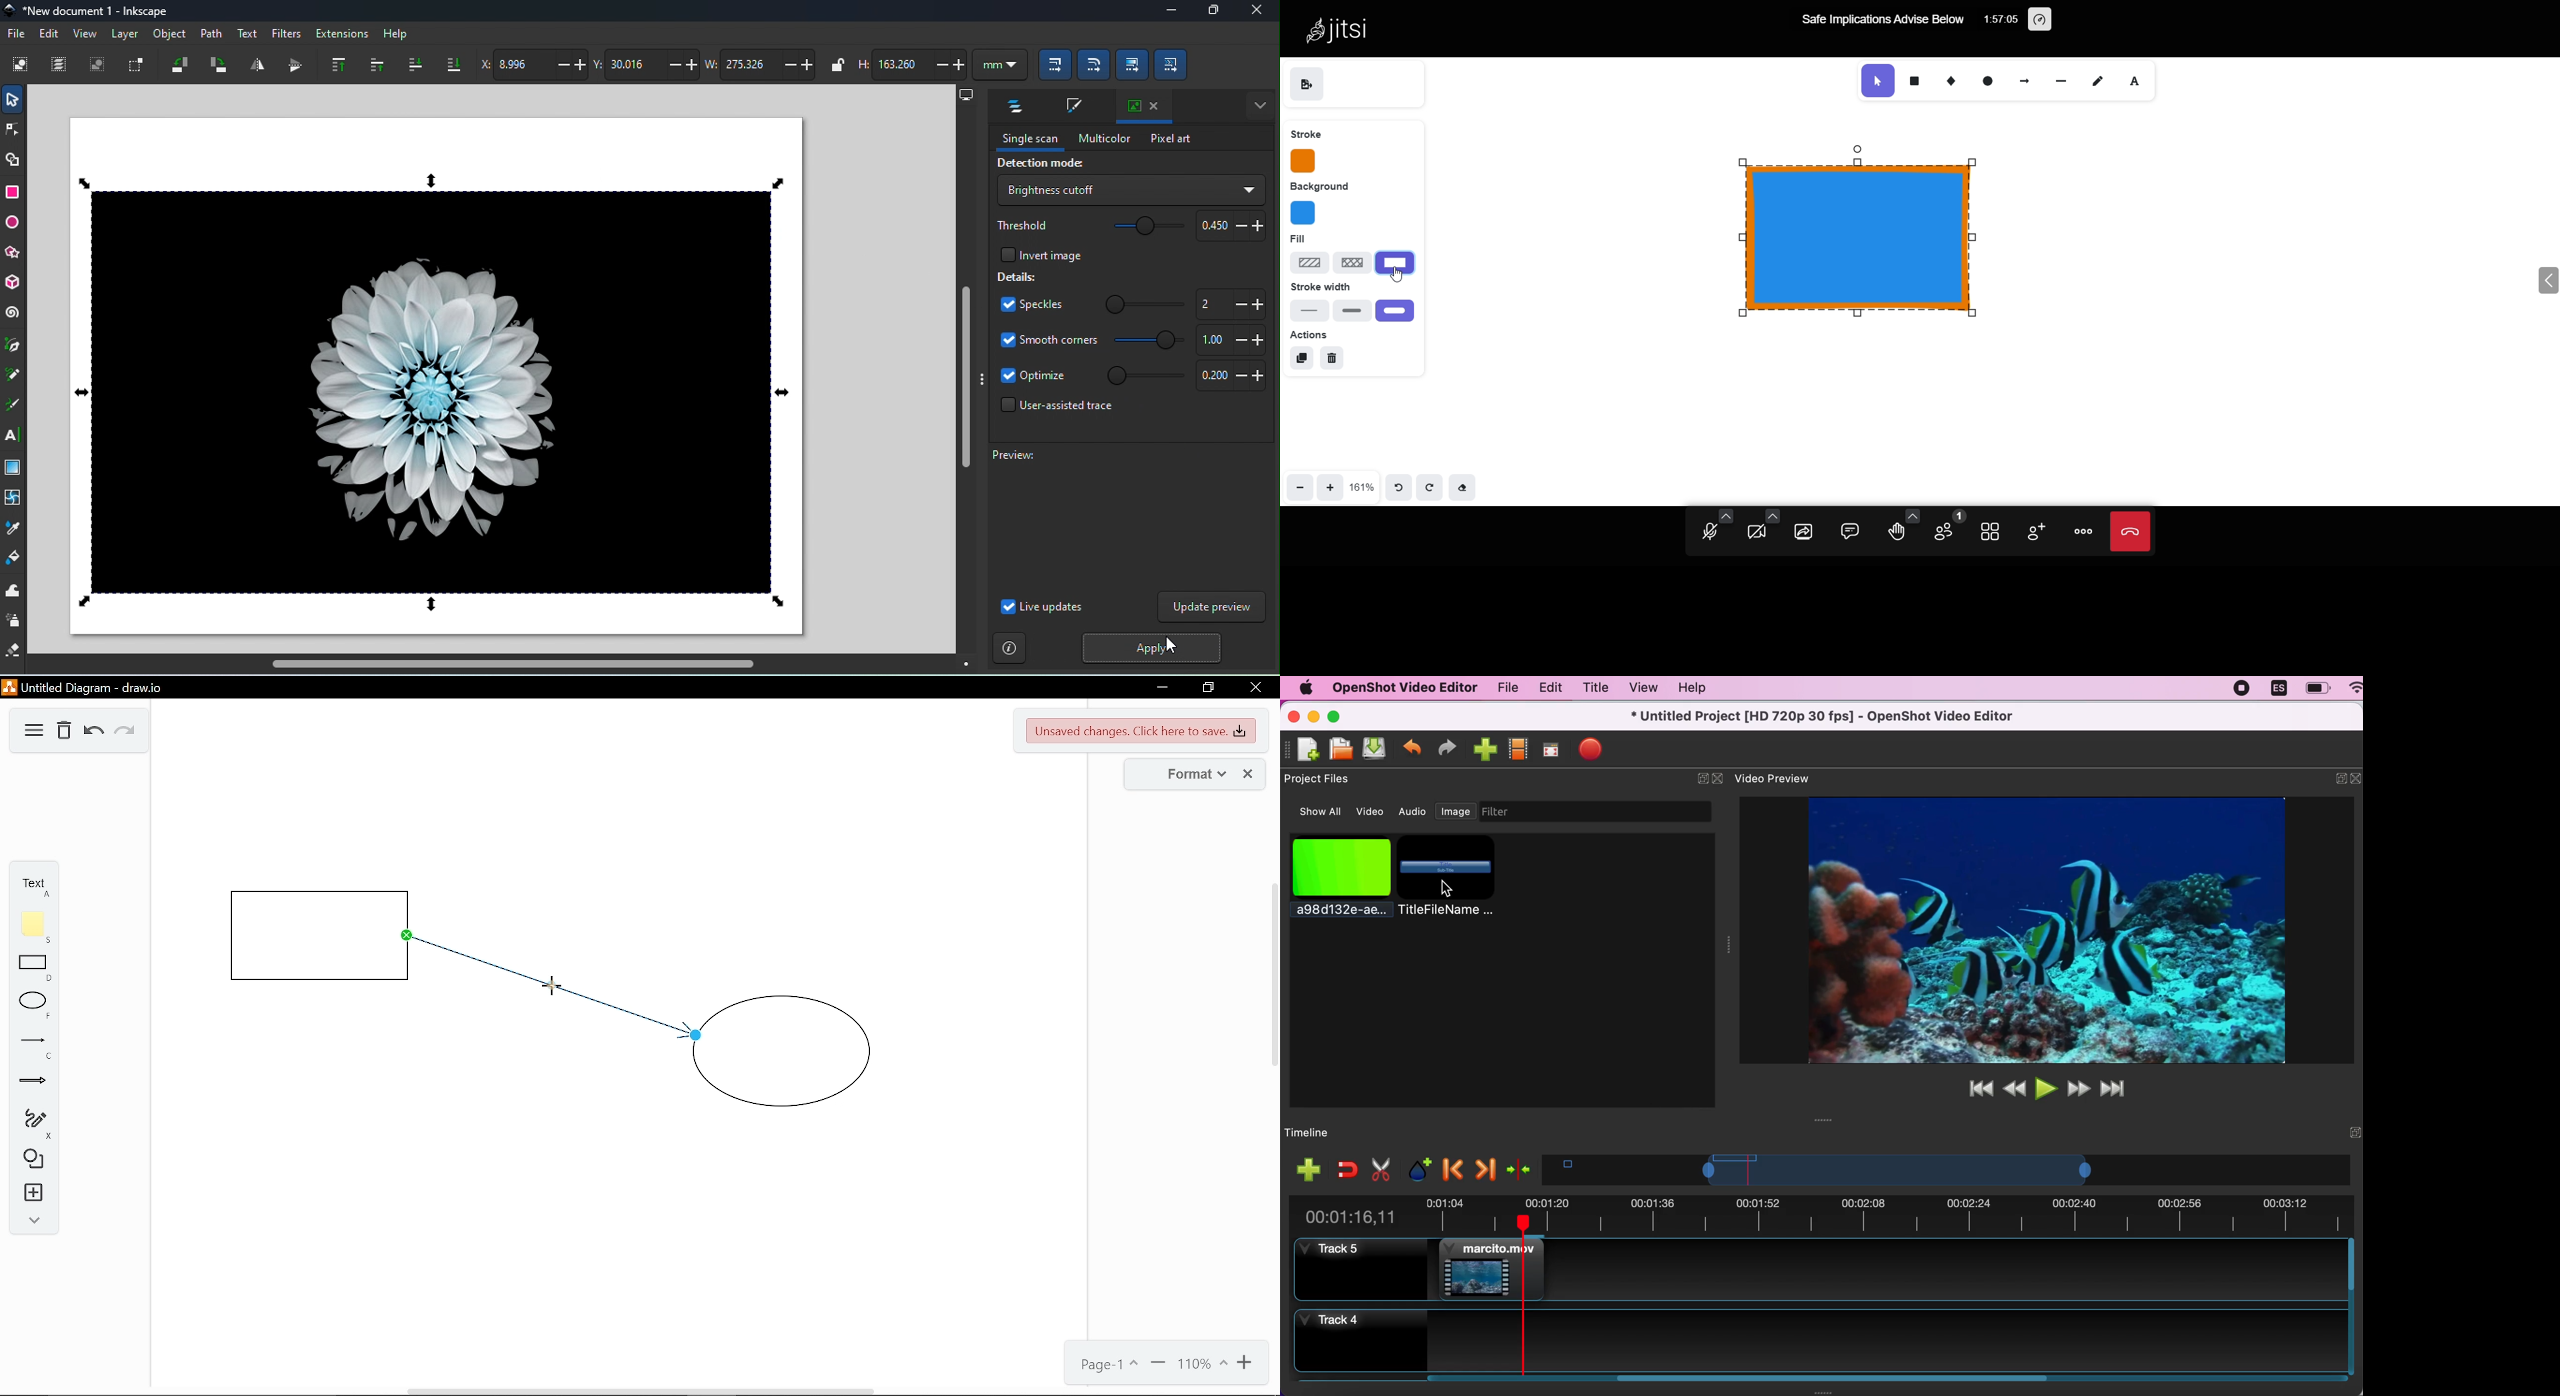 The height and width of the screenshot is (1400, 2576). Describe the element at coordinates (15, 128) in the screenshot. I see `Node tool` at that location.